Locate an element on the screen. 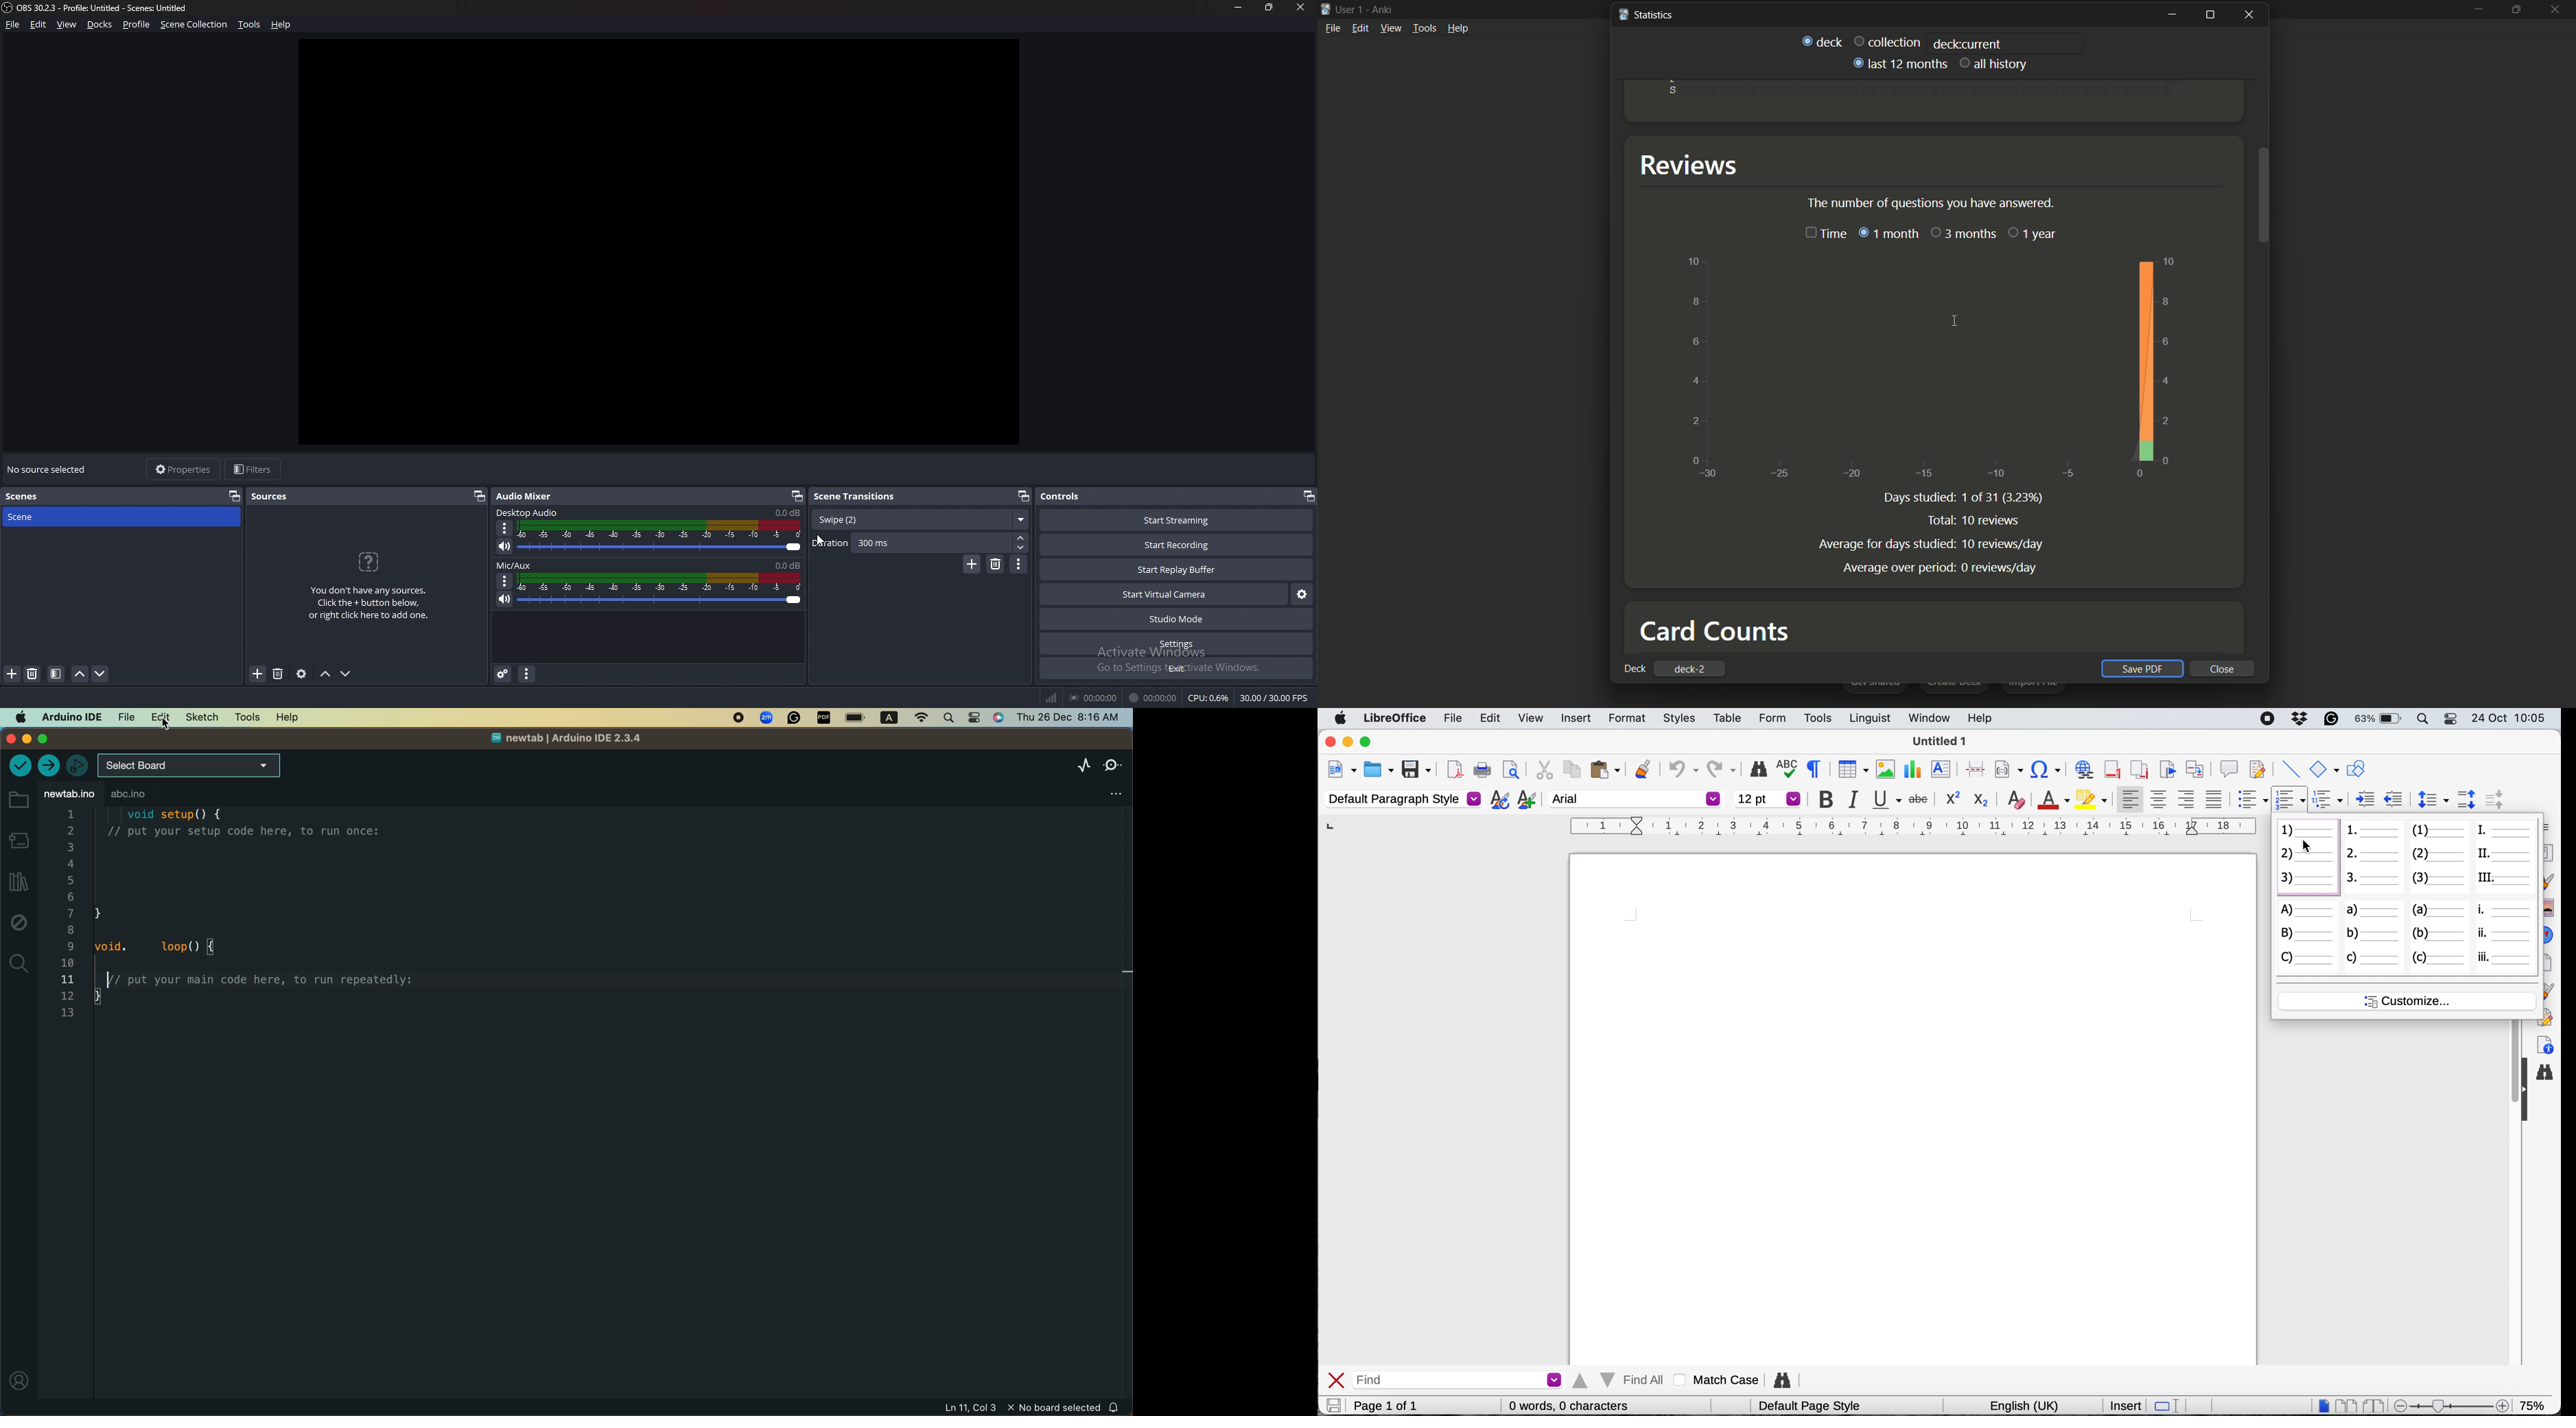 This screenshot has height=1428, width=2576. workspace is located at coordinates (667, 239).